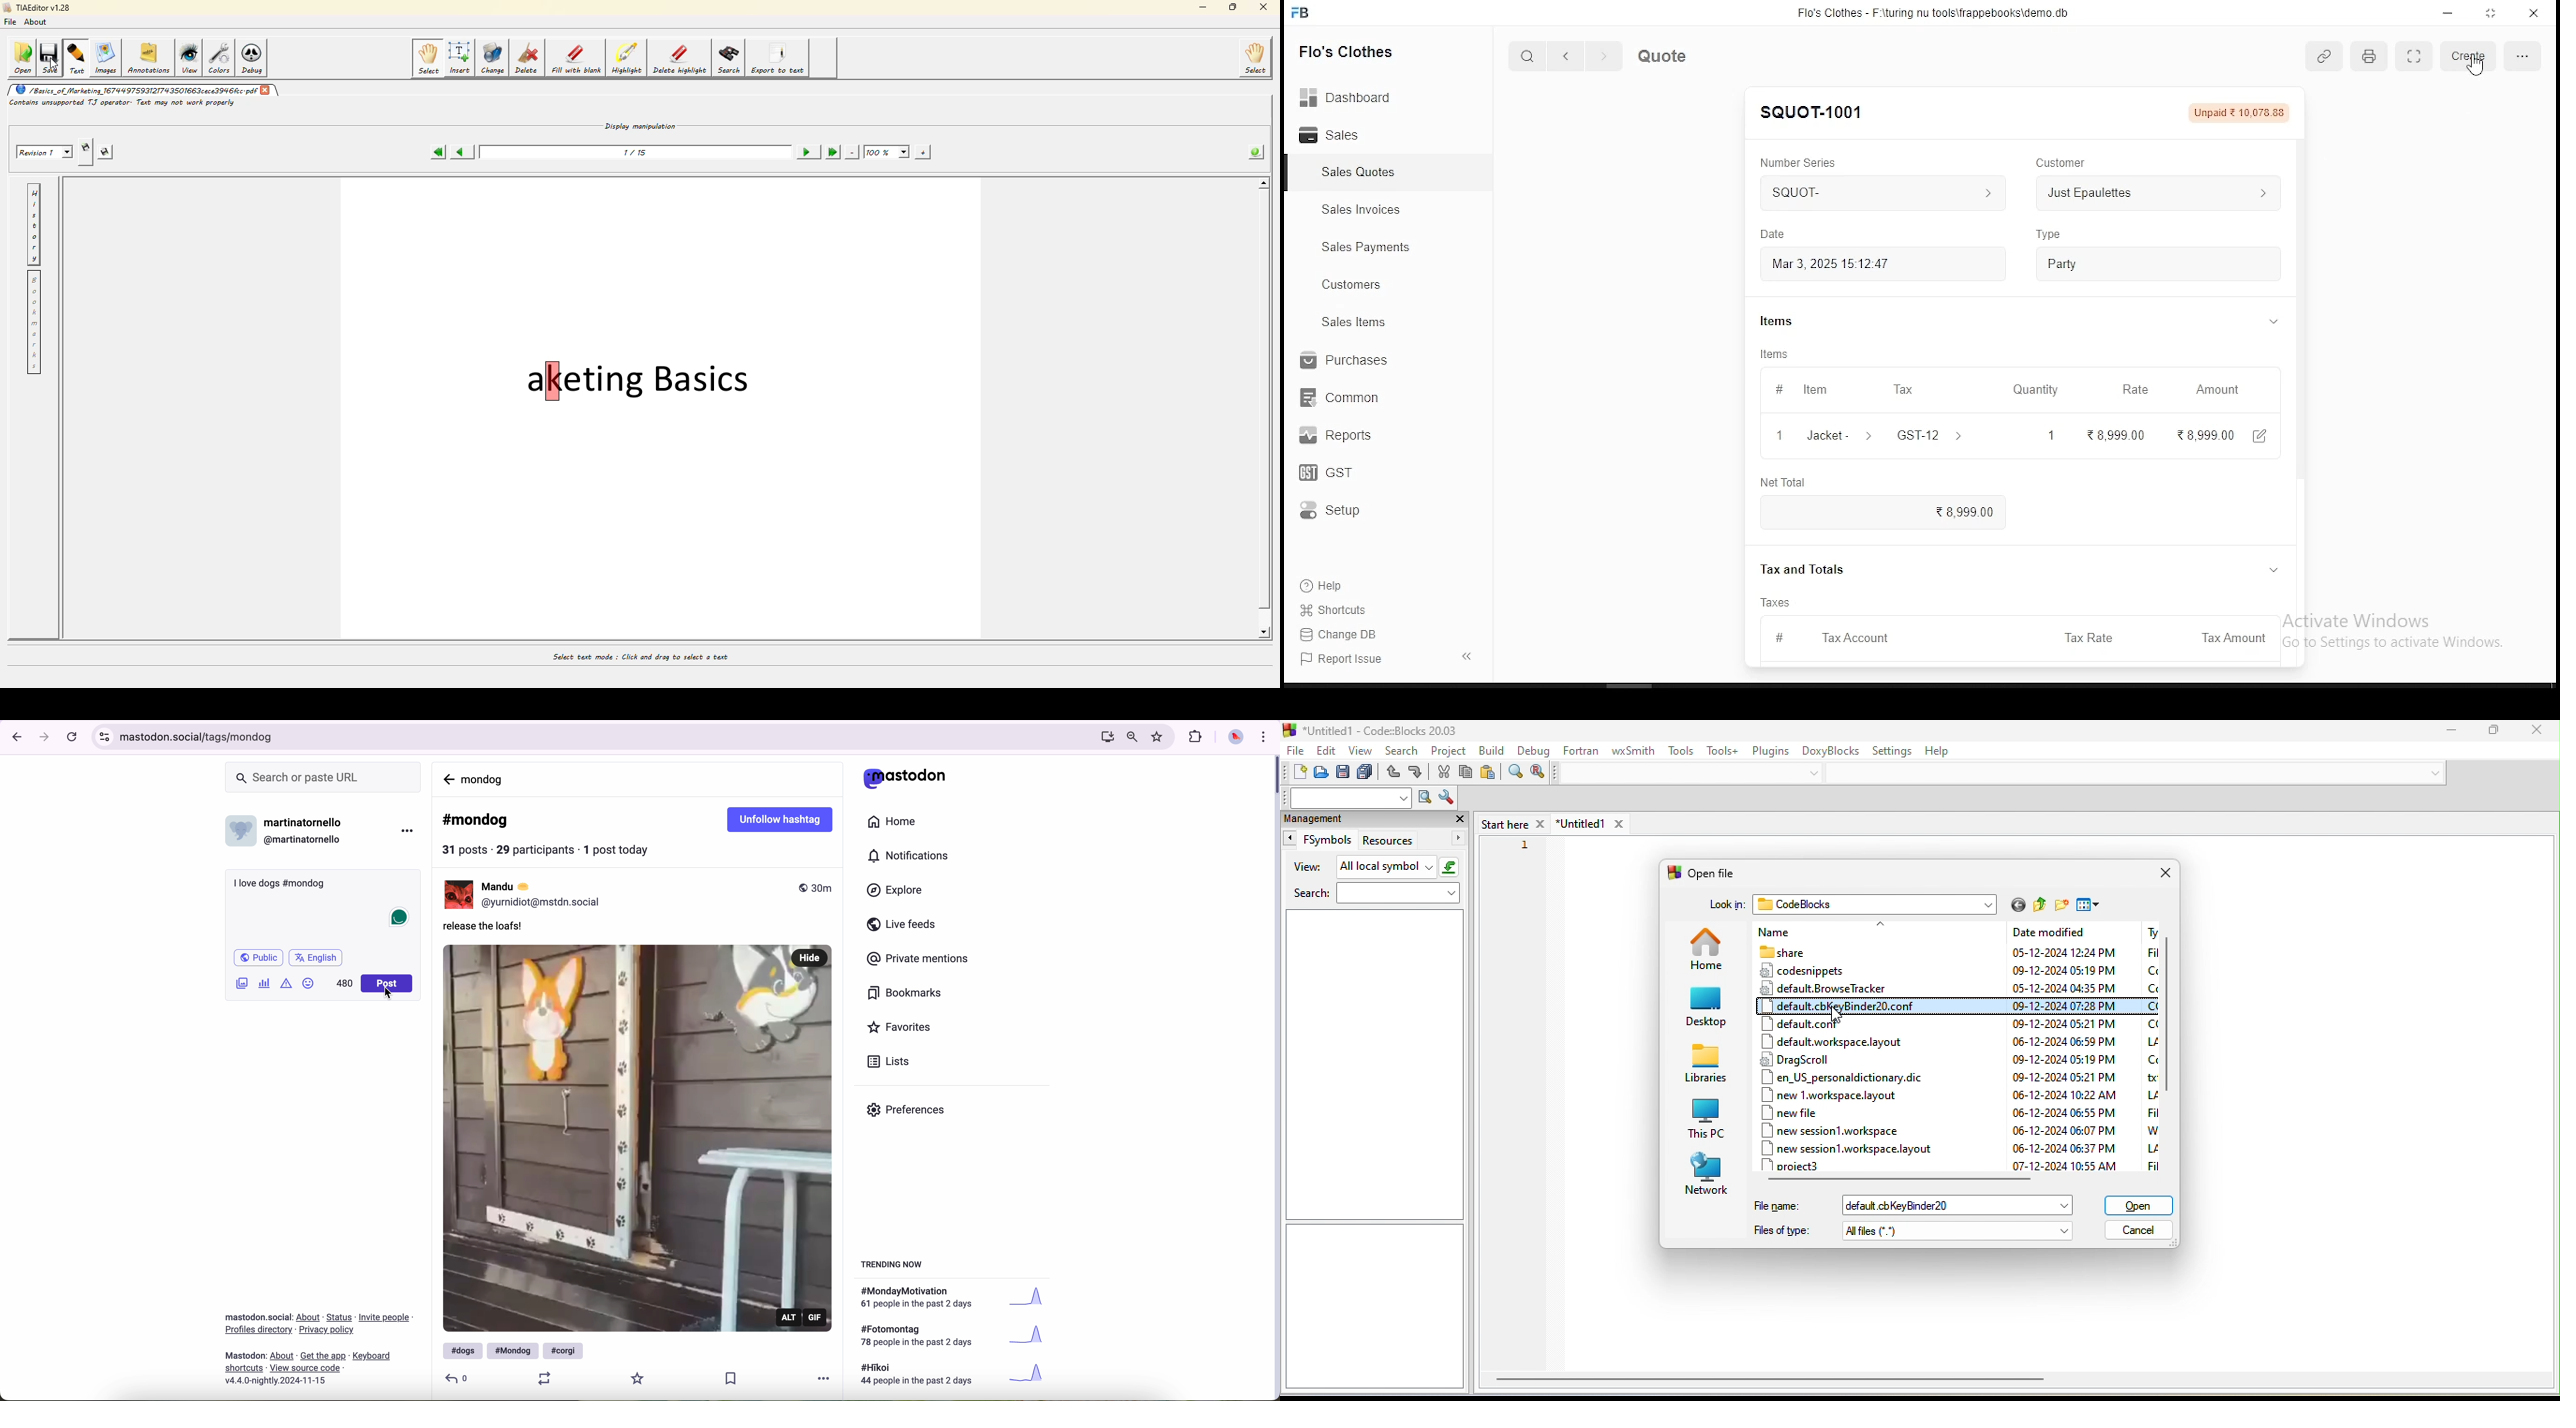 The width and height of the screenshot is (2576, 1428). I want to click on resources, so click(1412, 841).